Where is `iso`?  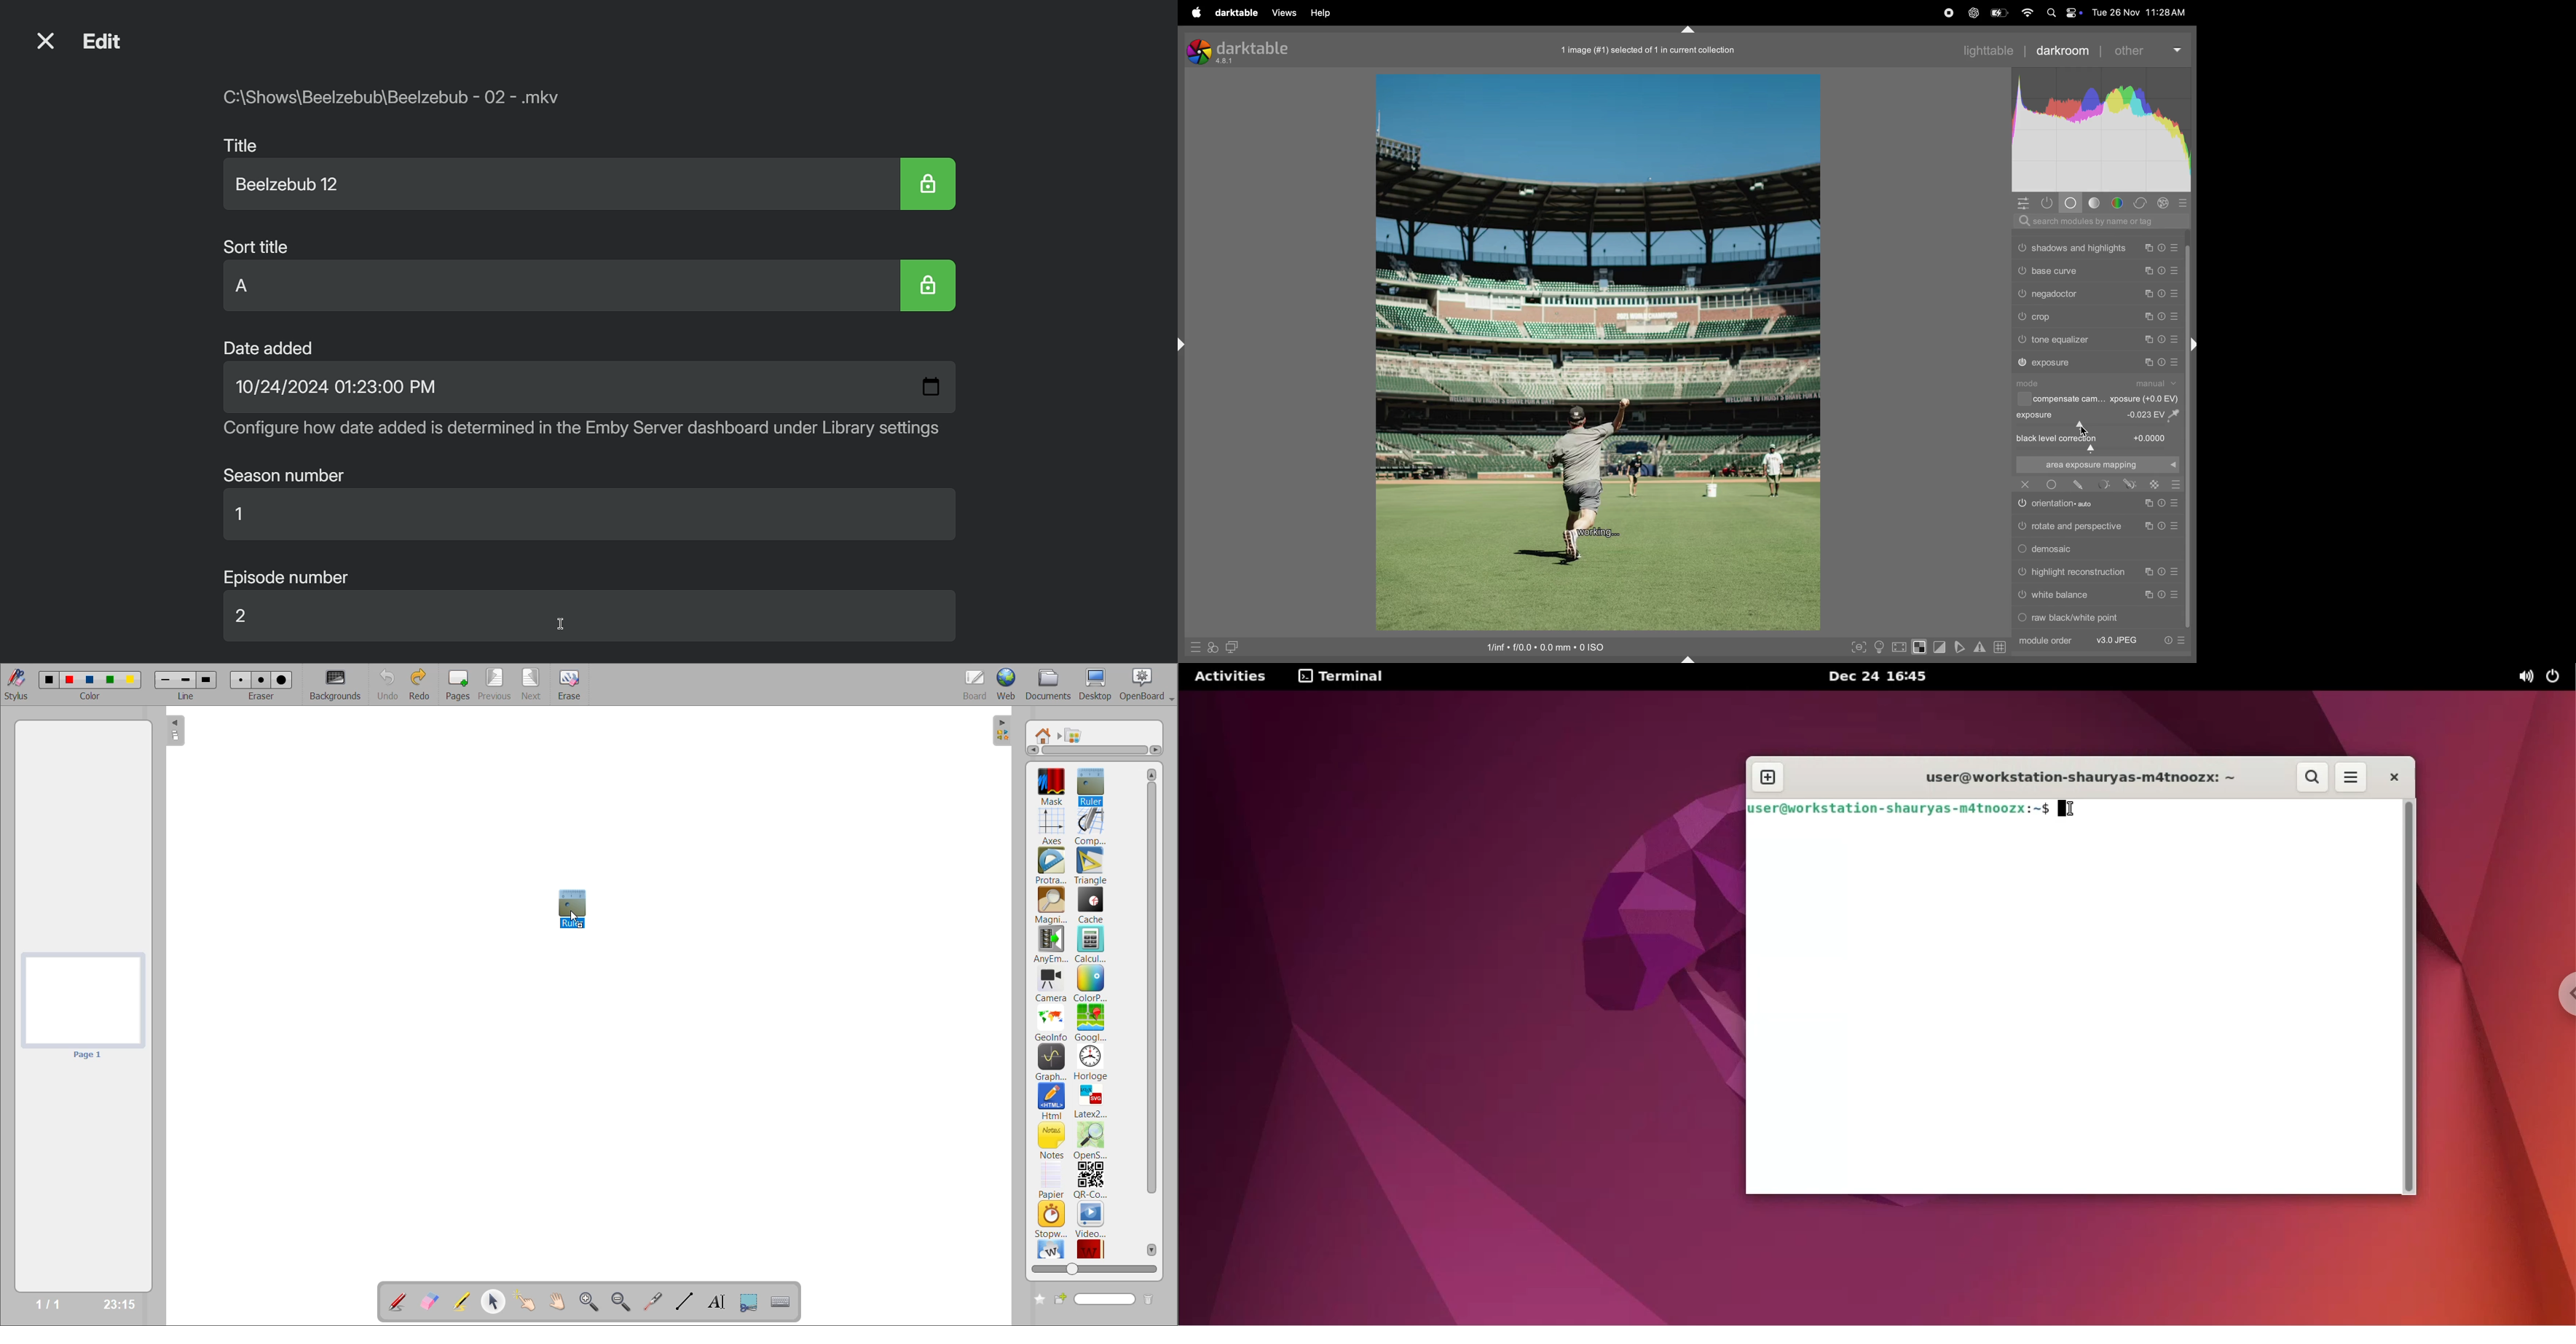 iso is located at coordinates (1541, 646).